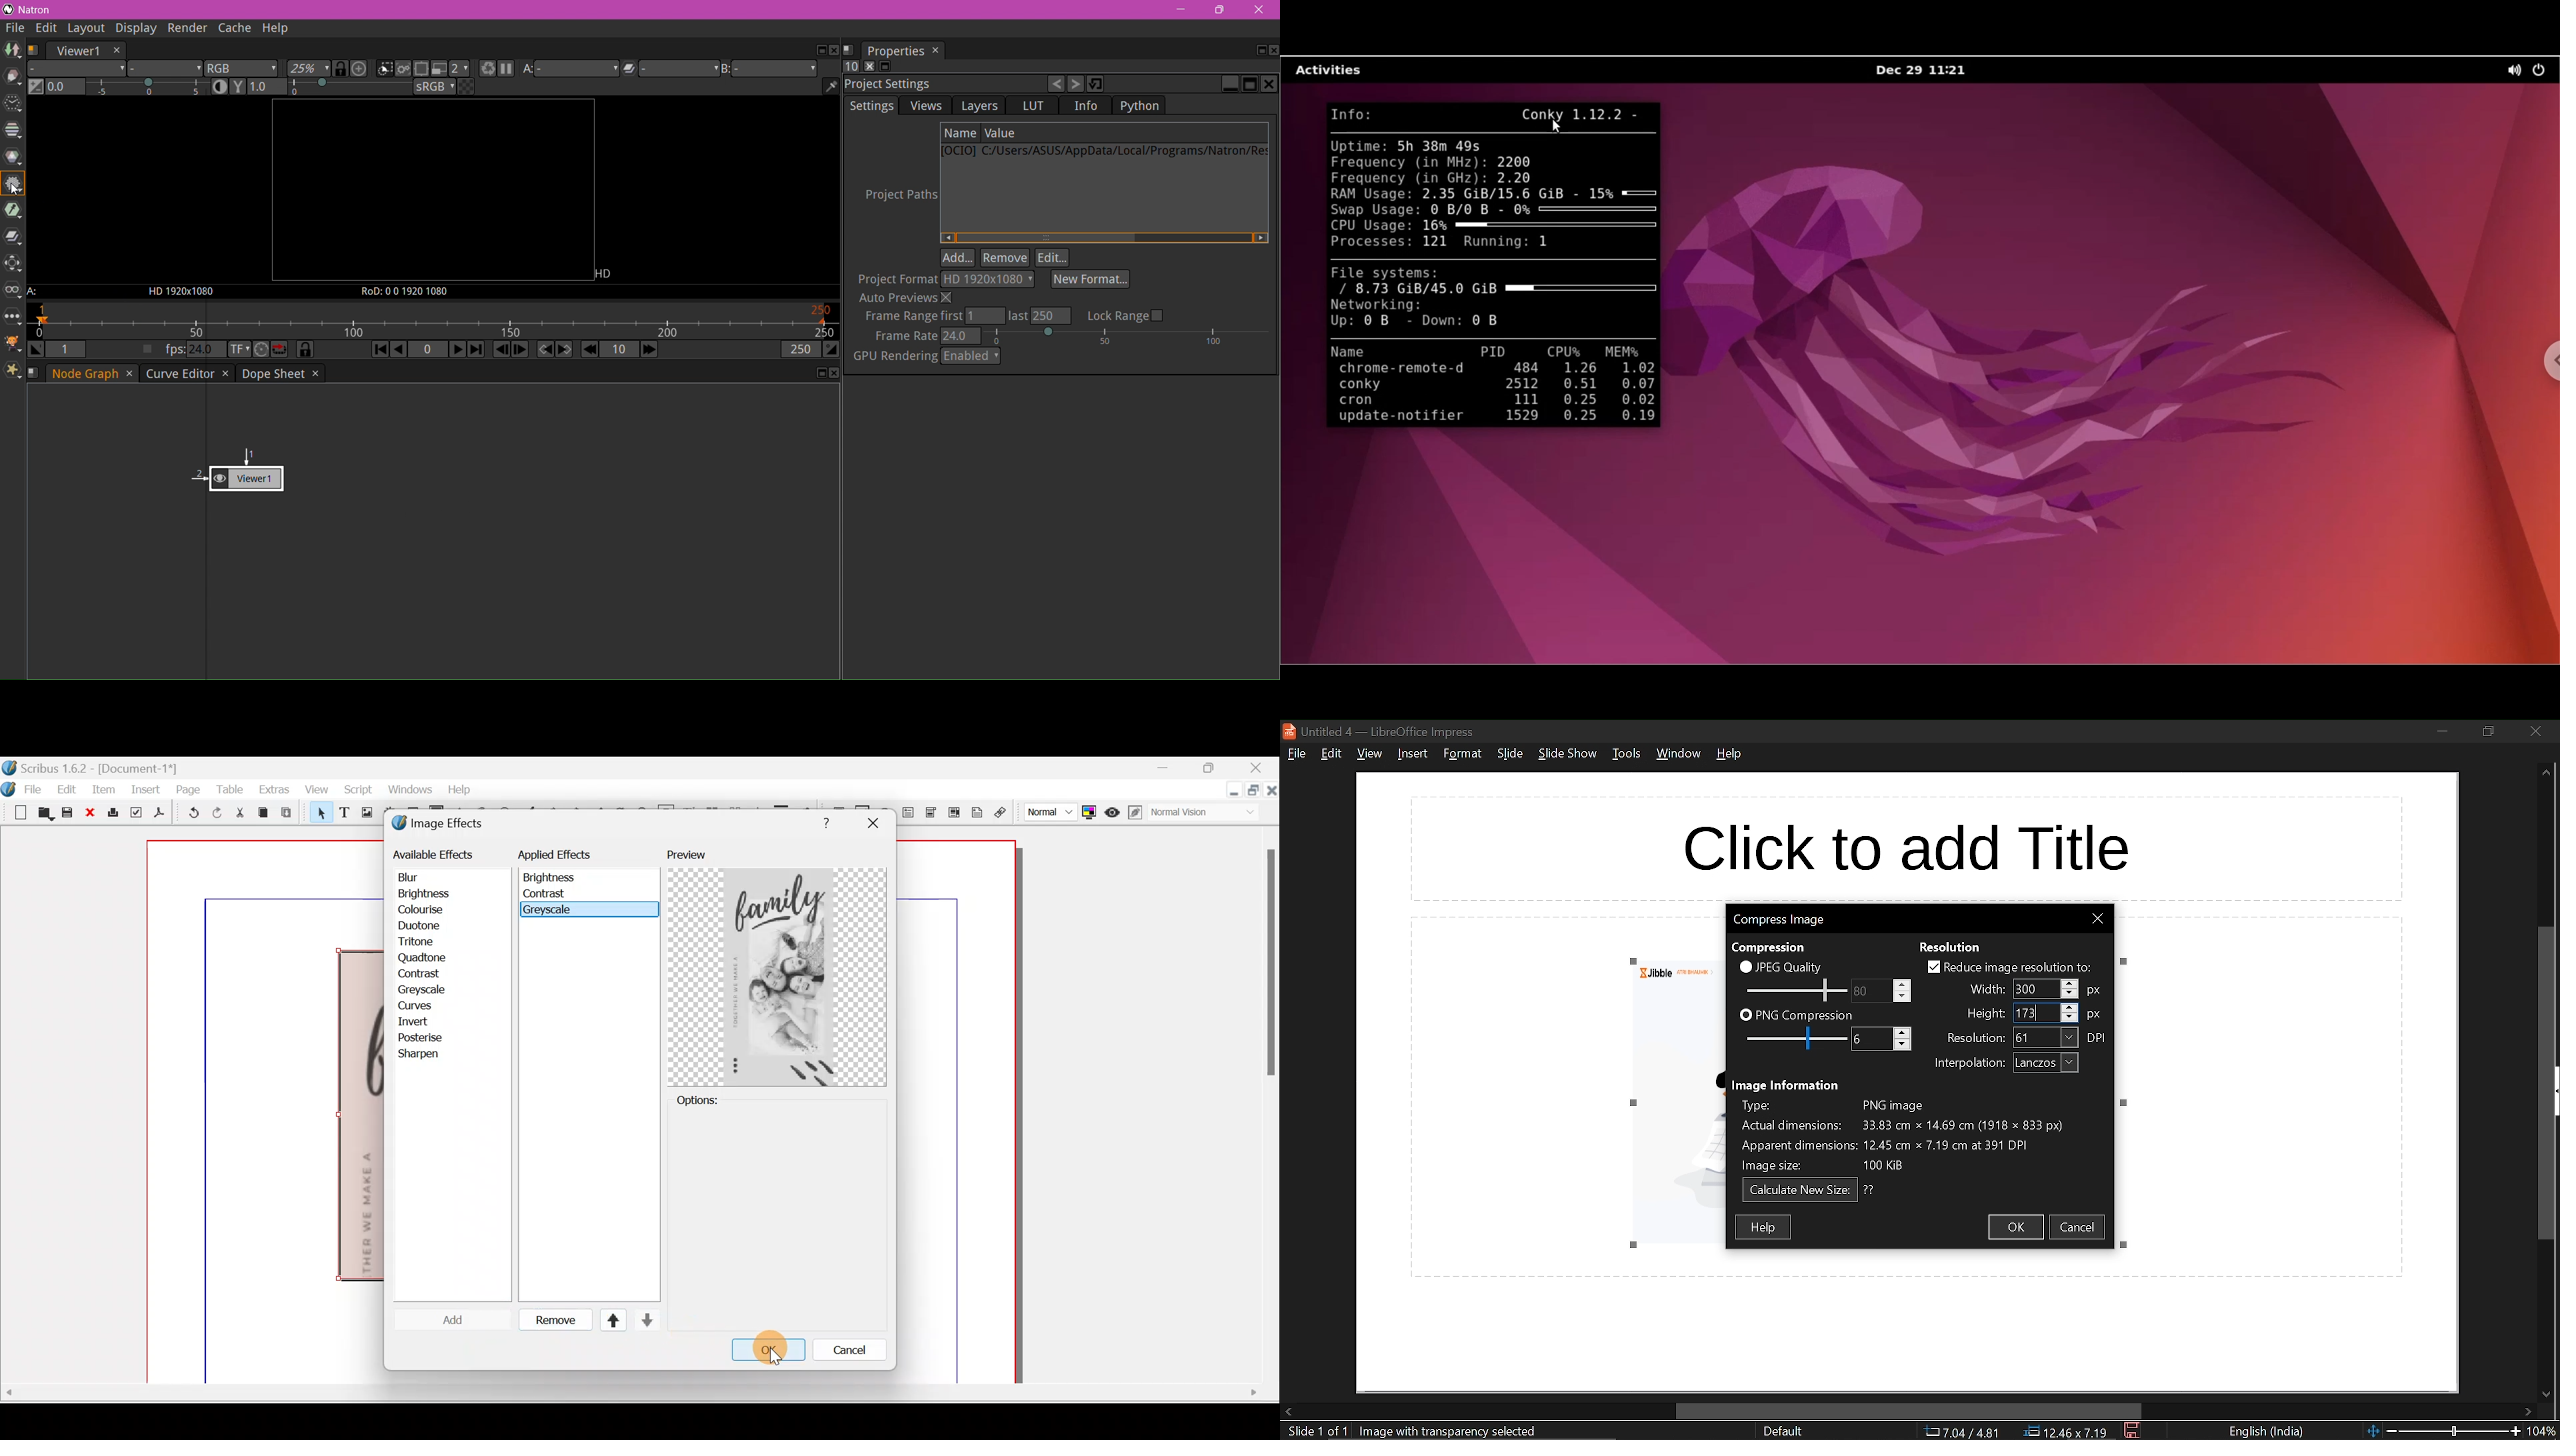 The width and height of the screenshot is (2576, 1456). I want to click on text, so click(1786, 1084).